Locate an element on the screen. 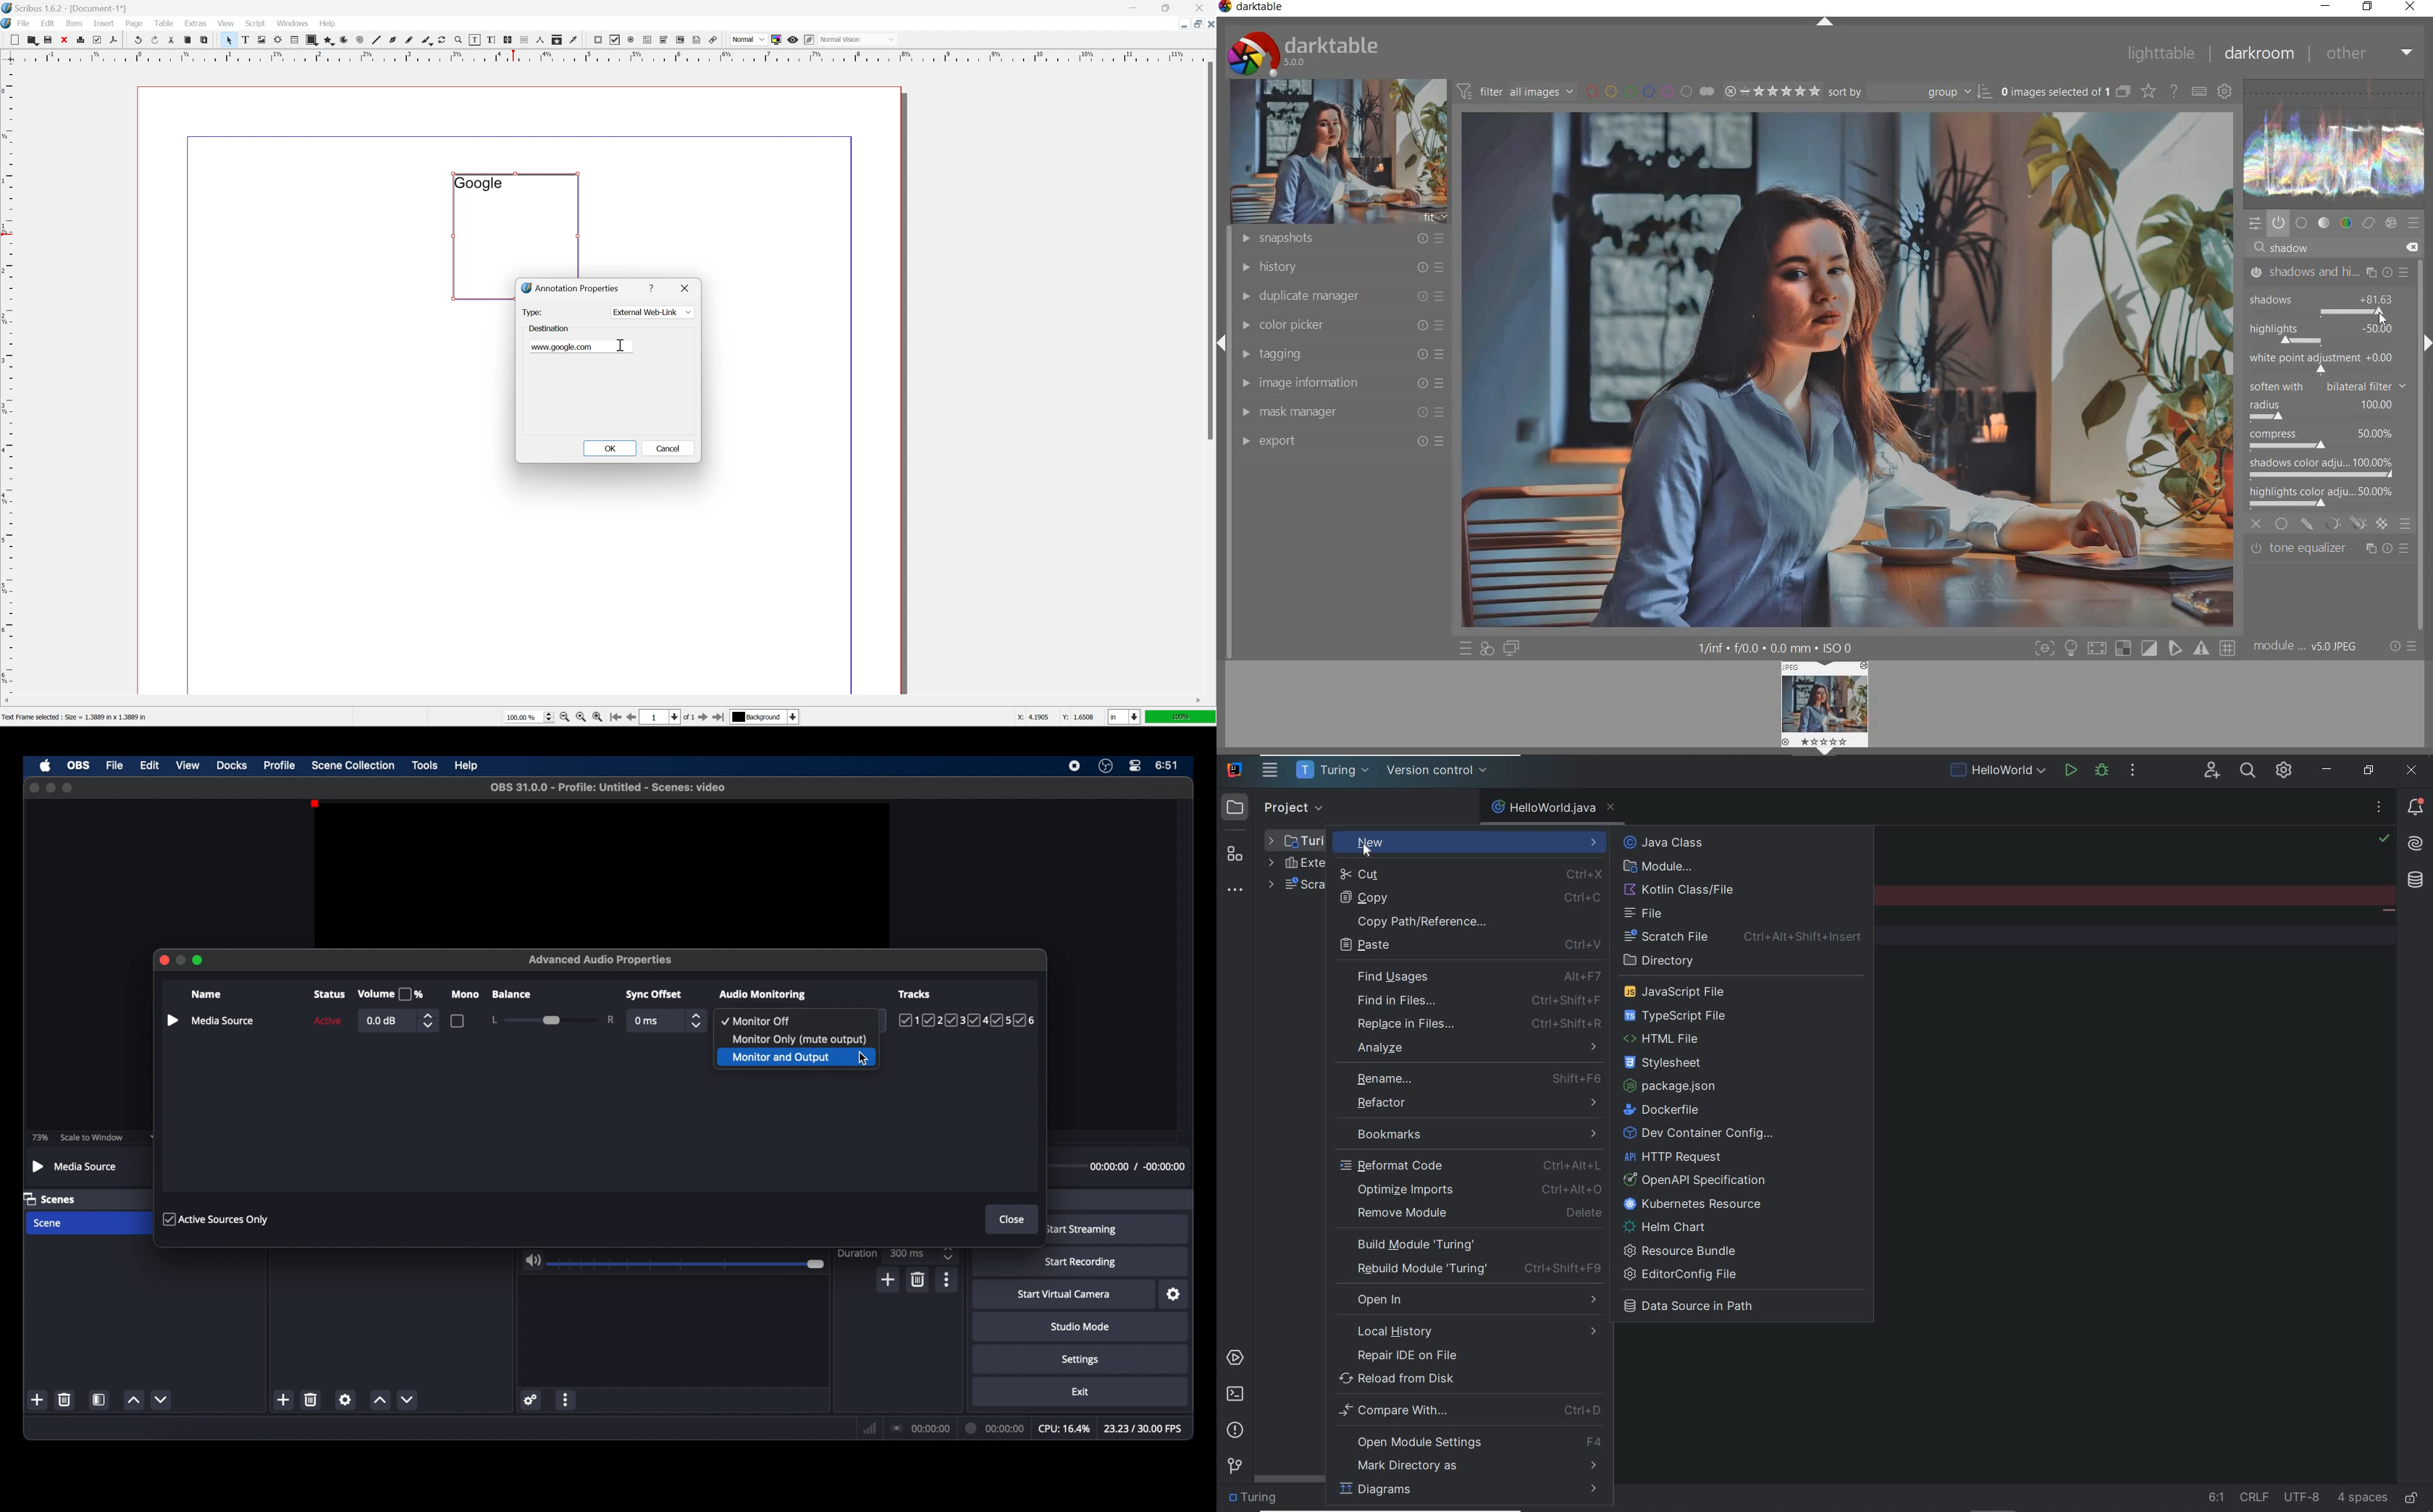 The width and height of the screenshot is (2436, 1512). blending options is located at coordinates (2405, 524).